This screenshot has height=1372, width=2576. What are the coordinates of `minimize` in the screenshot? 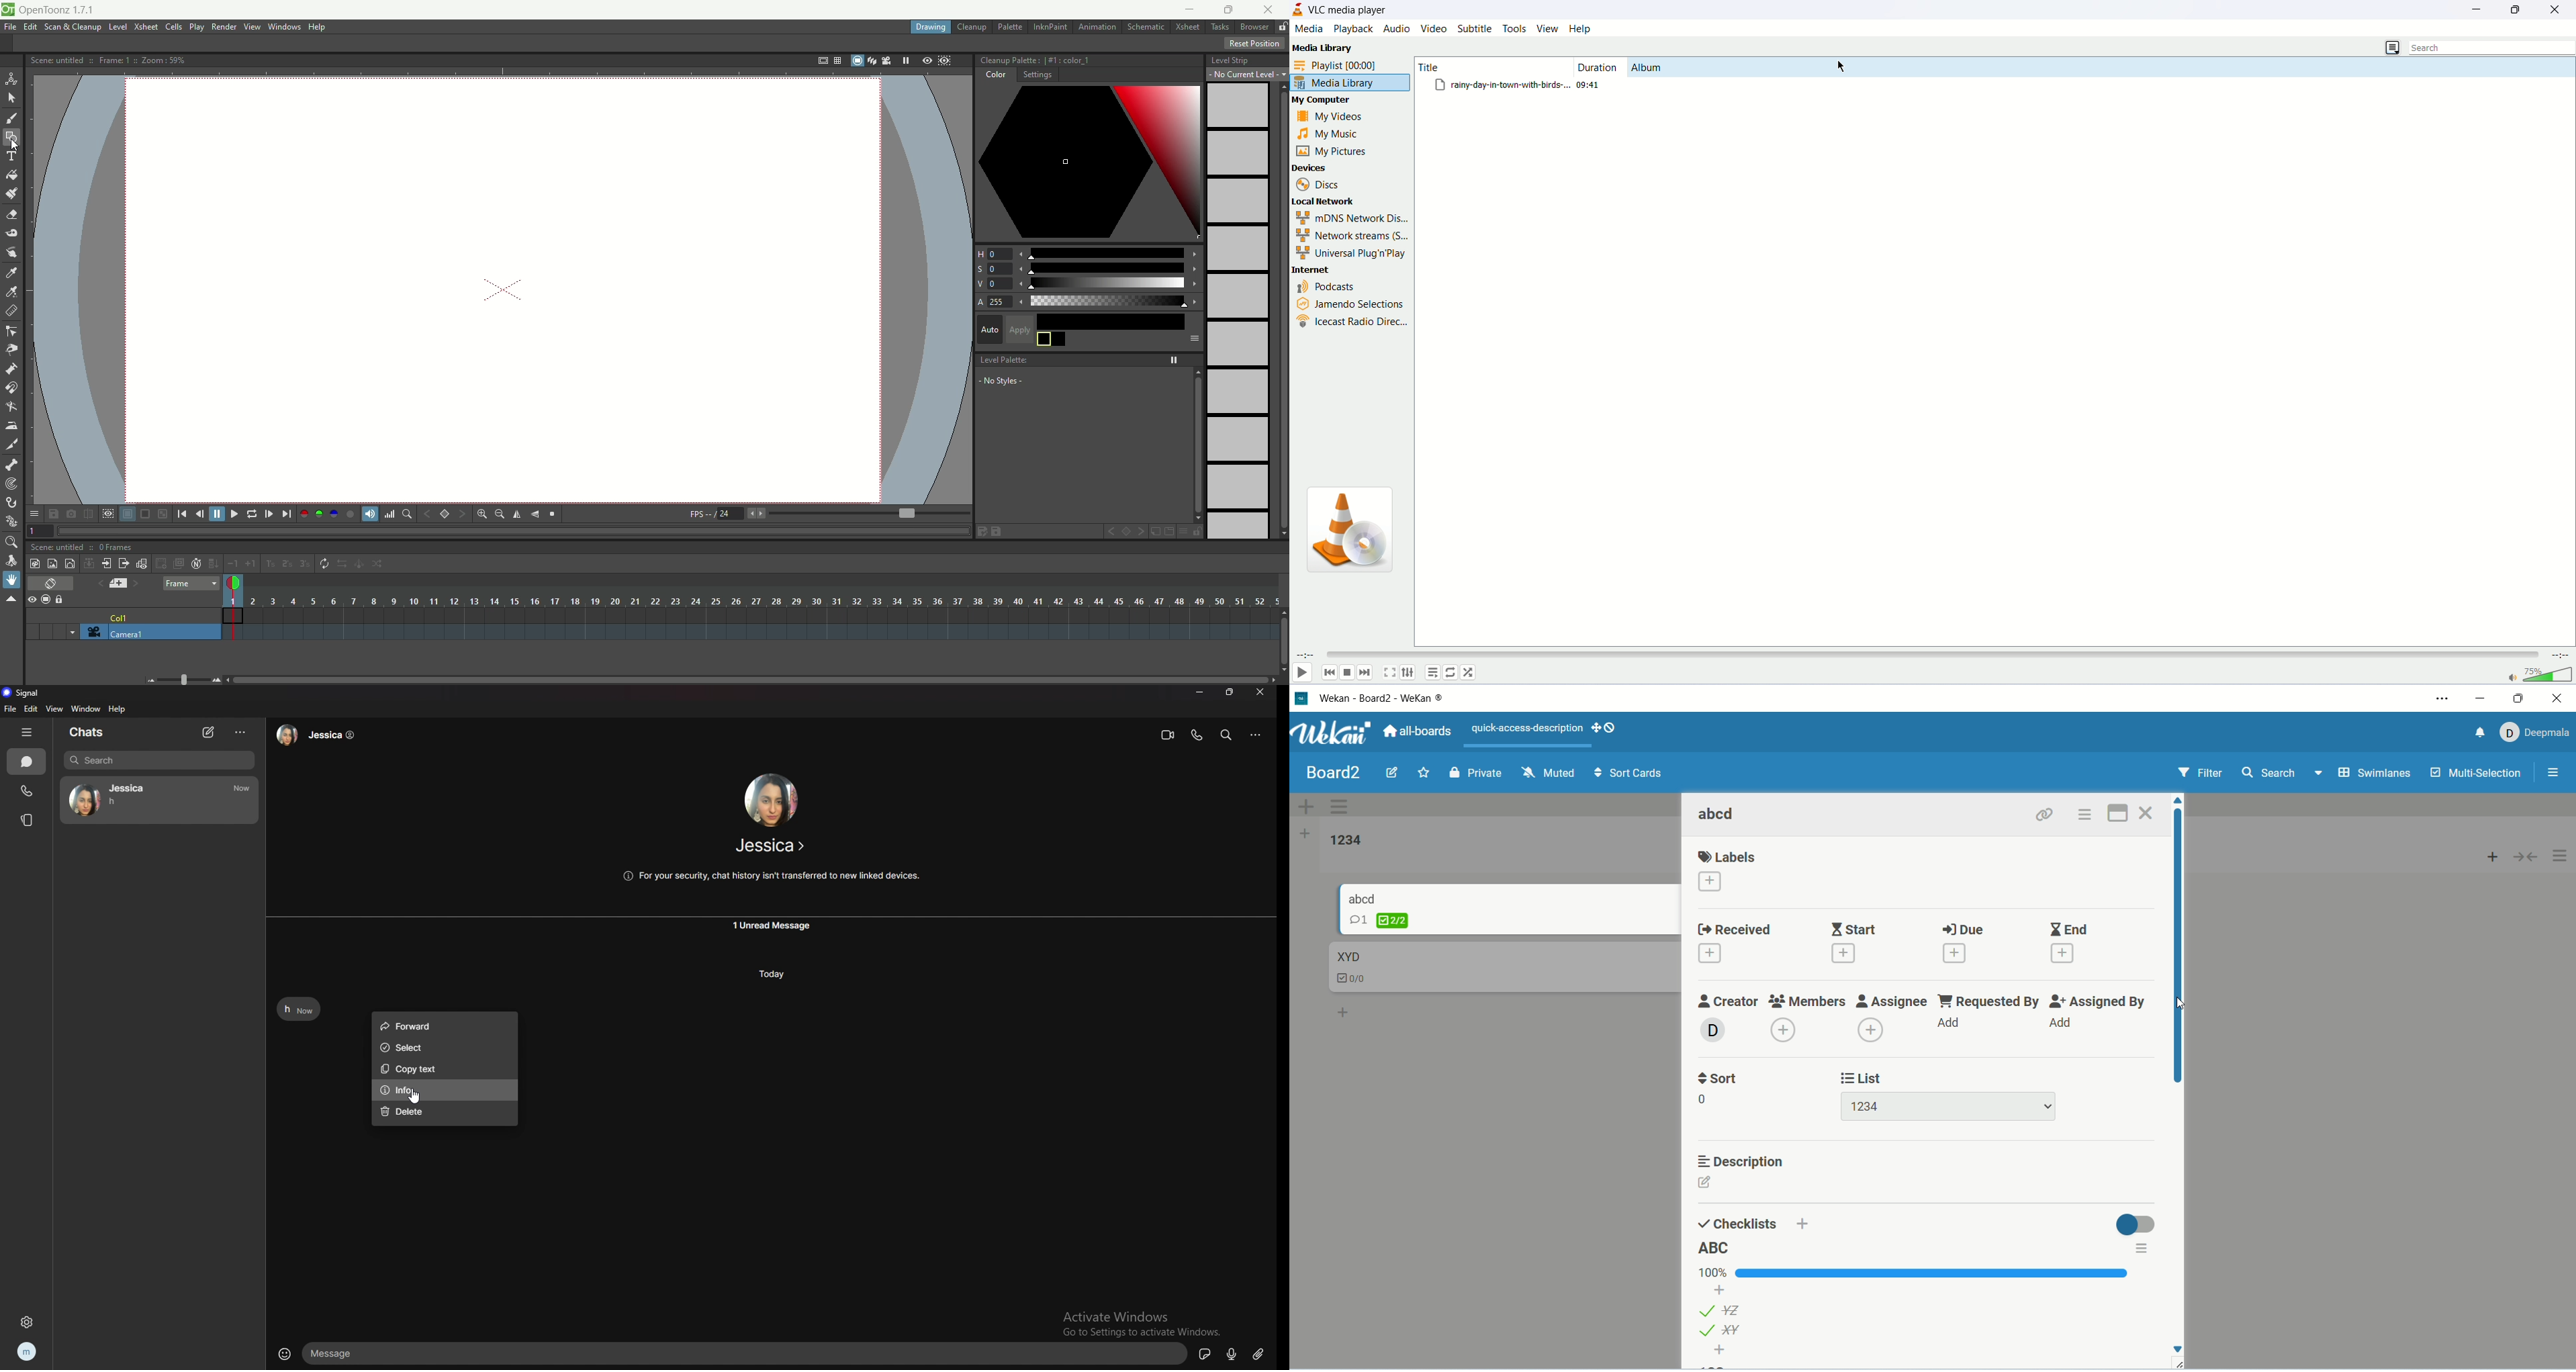 It's located at (1190, 9).